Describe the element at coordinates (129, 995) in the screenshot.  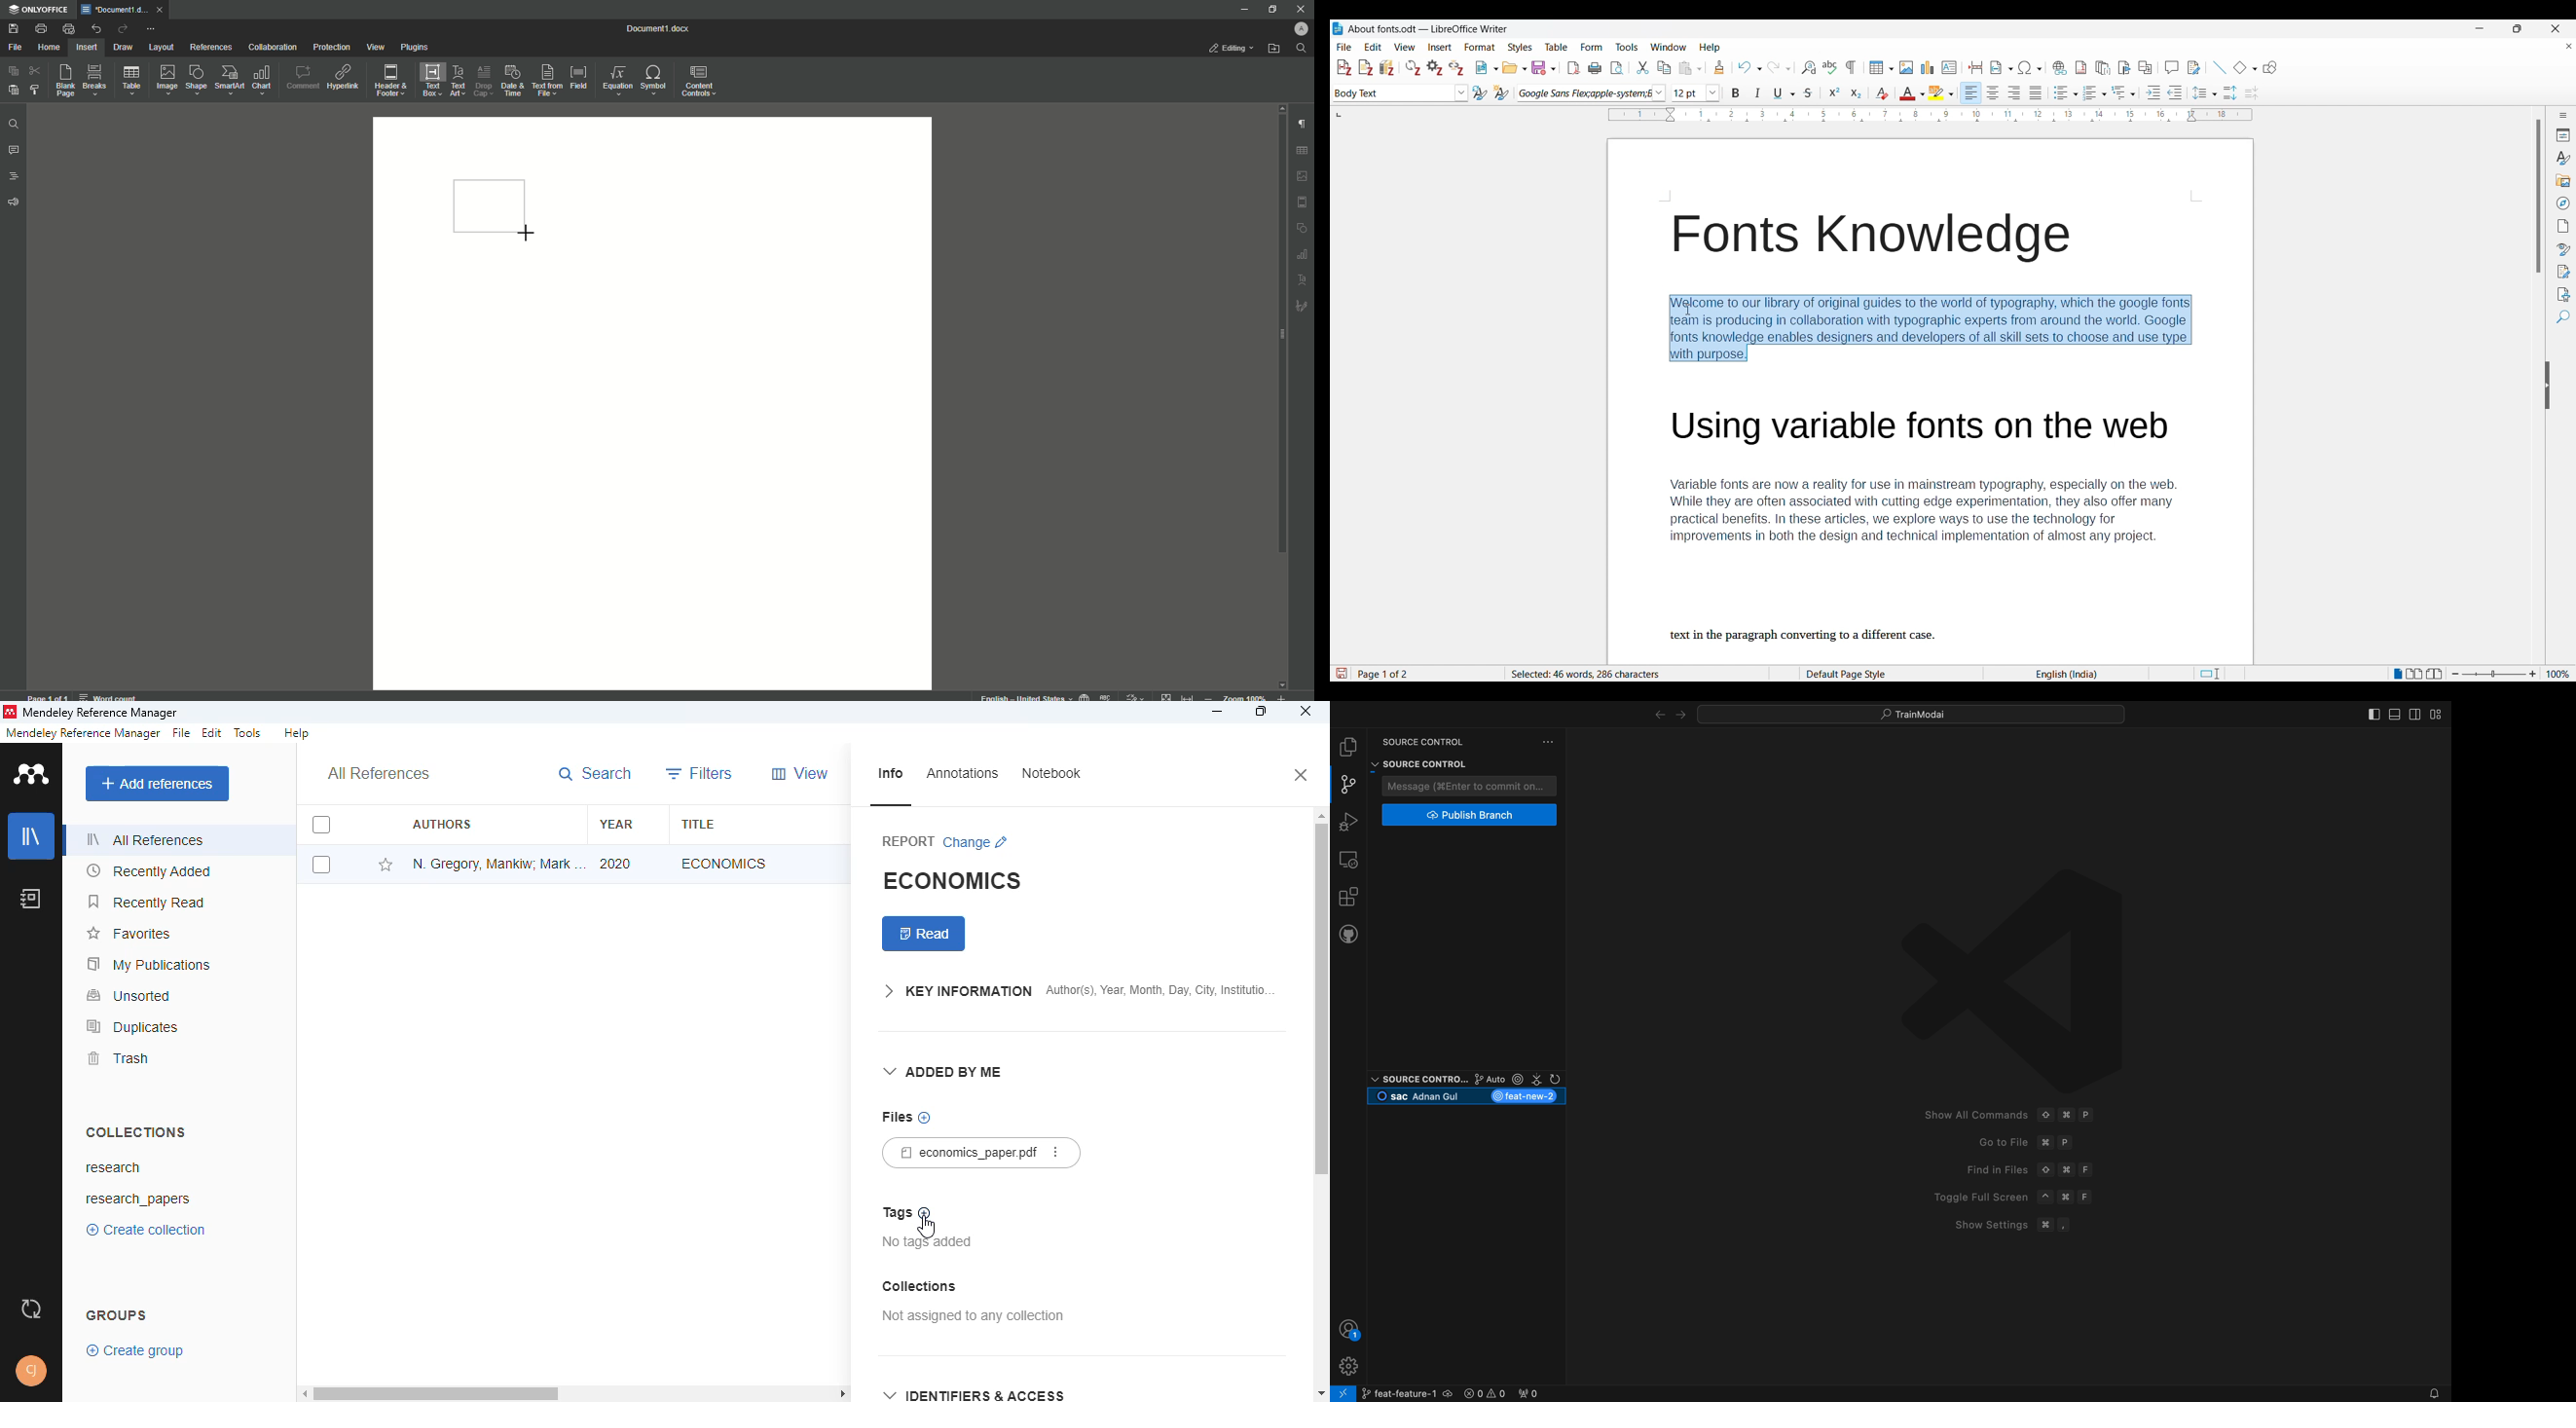
I see `unsorted` at that location.